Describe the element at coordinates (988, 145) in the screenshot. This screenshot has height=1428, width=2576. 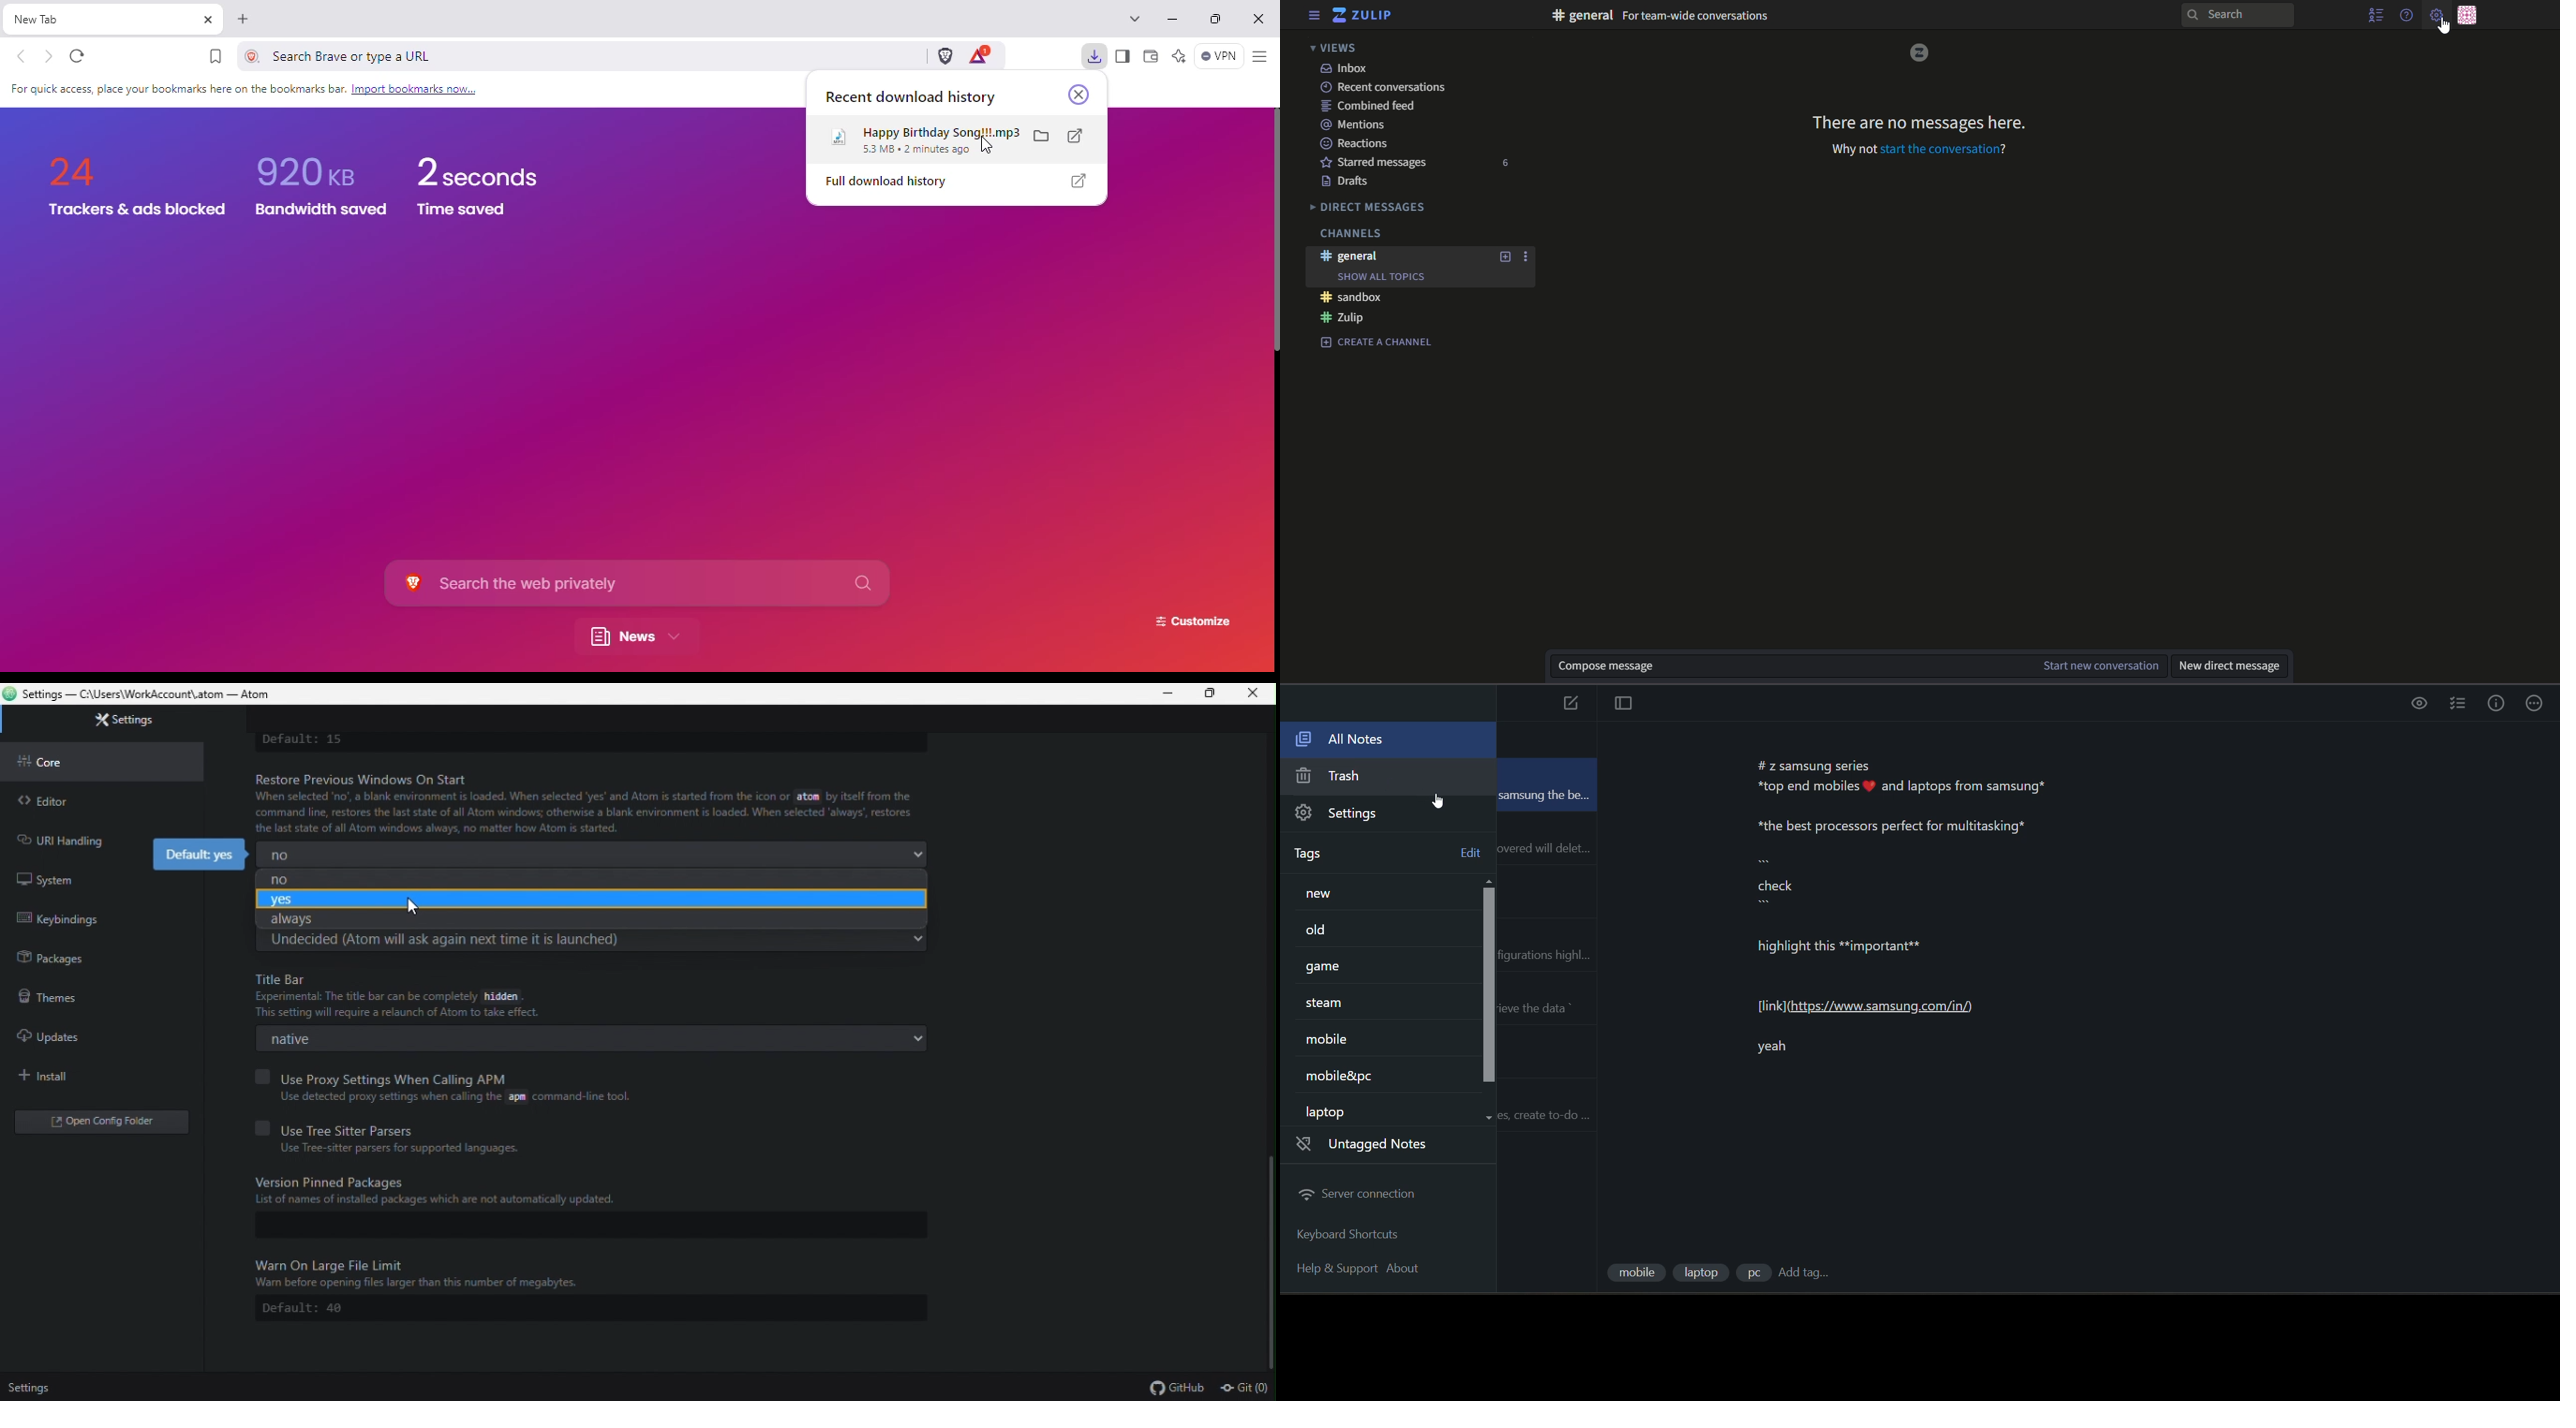
I see `cursor` at that location.